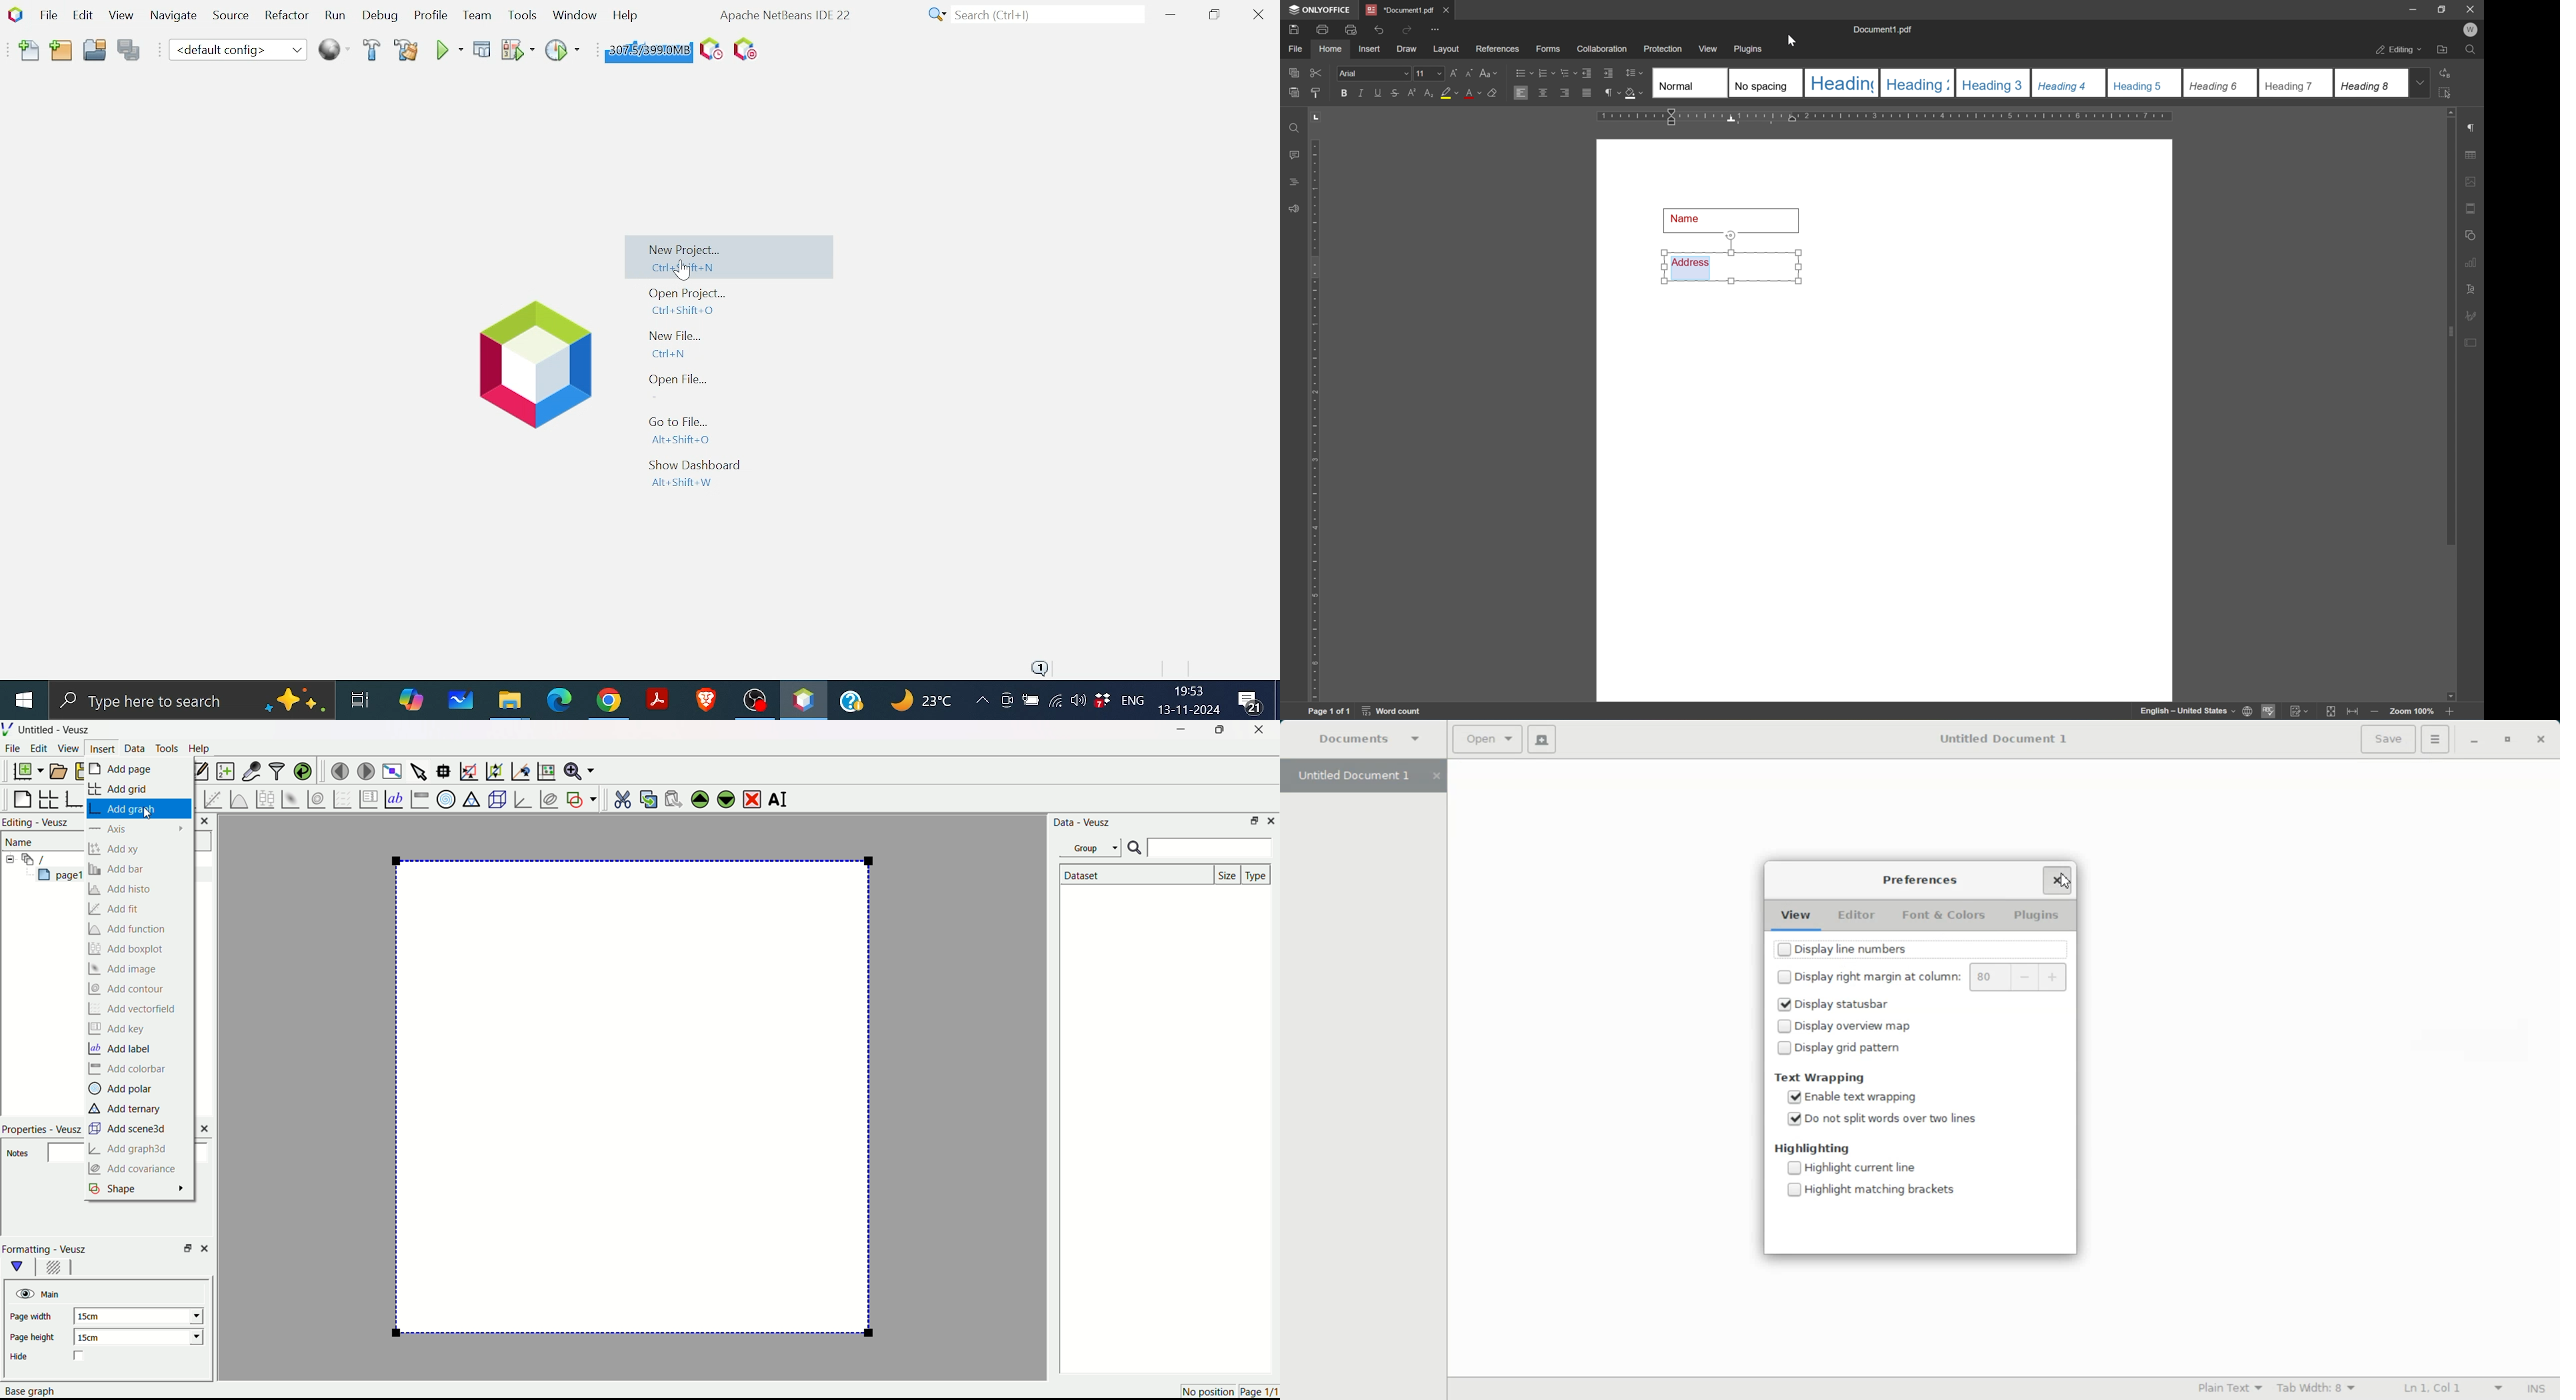 The image size is (2576, 1400). What do you see at coordinates (548, 797) in the screenshot?
I see `plot covariance ellipses` at bounding box center [548, 797].